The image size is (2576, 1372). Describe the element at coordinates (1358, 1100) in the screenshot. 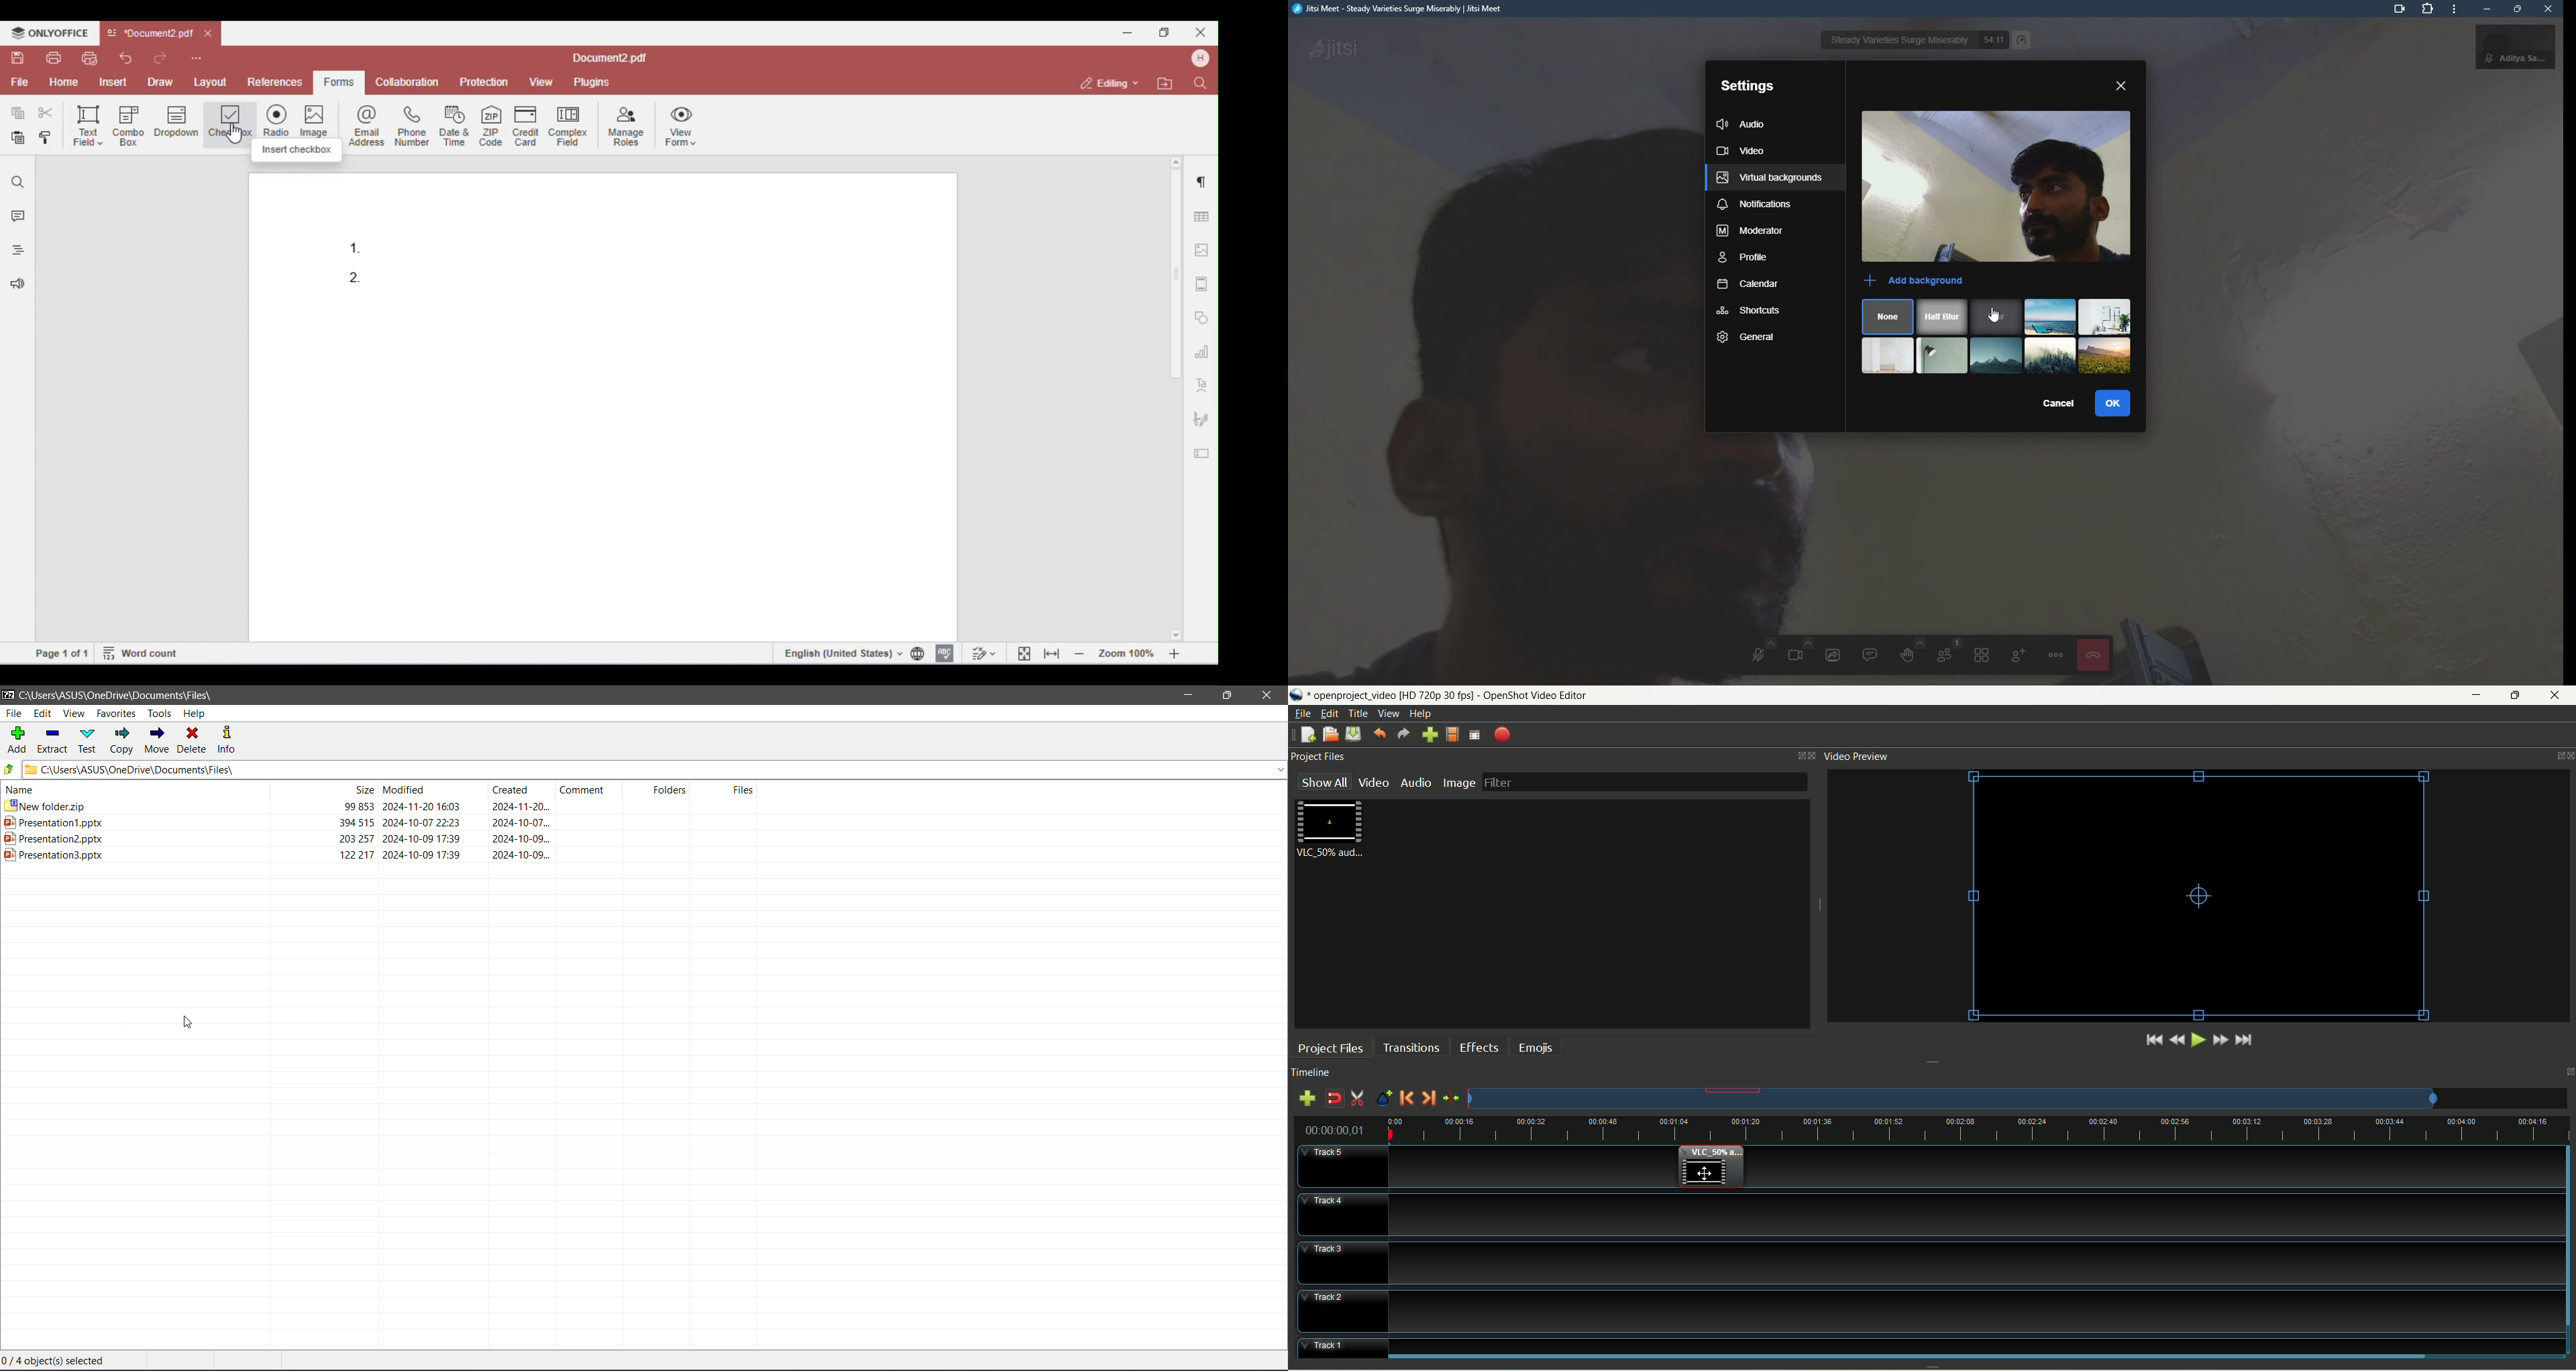

I see `enable razor` at that location.